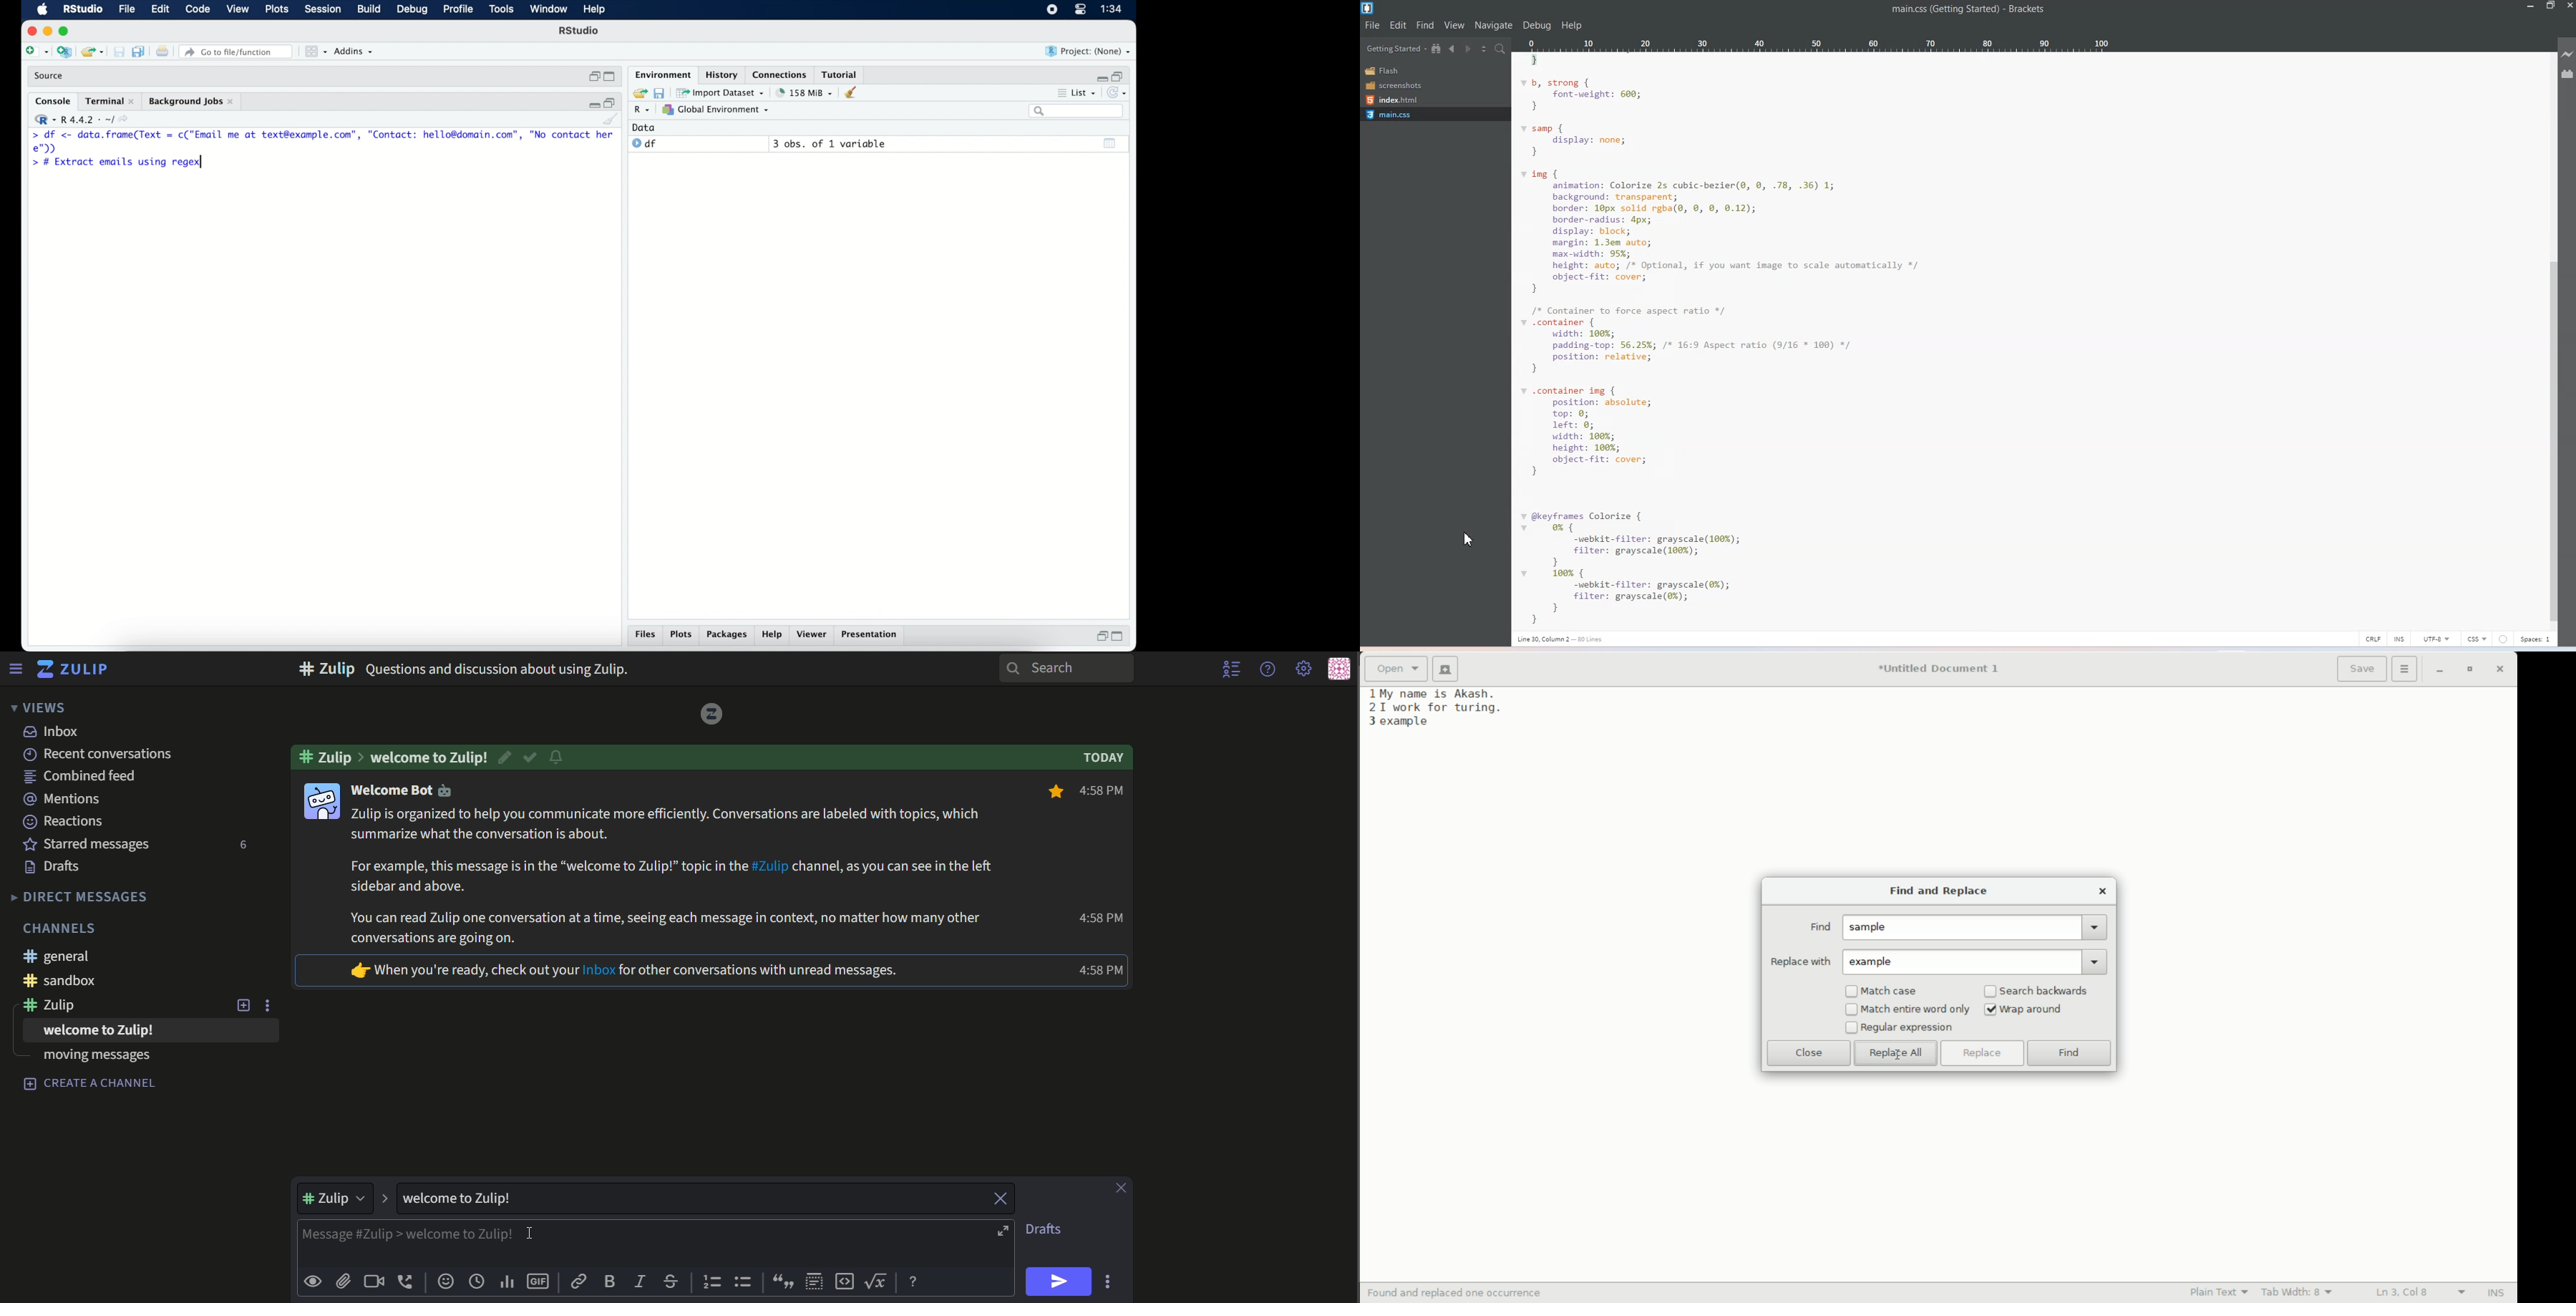 The width and height of the screenshot is (2576, 1316). What do you see at coordinates (84, 119) in the screenshot?
I see `R 4.4.2` at bounding box center [84, 119].